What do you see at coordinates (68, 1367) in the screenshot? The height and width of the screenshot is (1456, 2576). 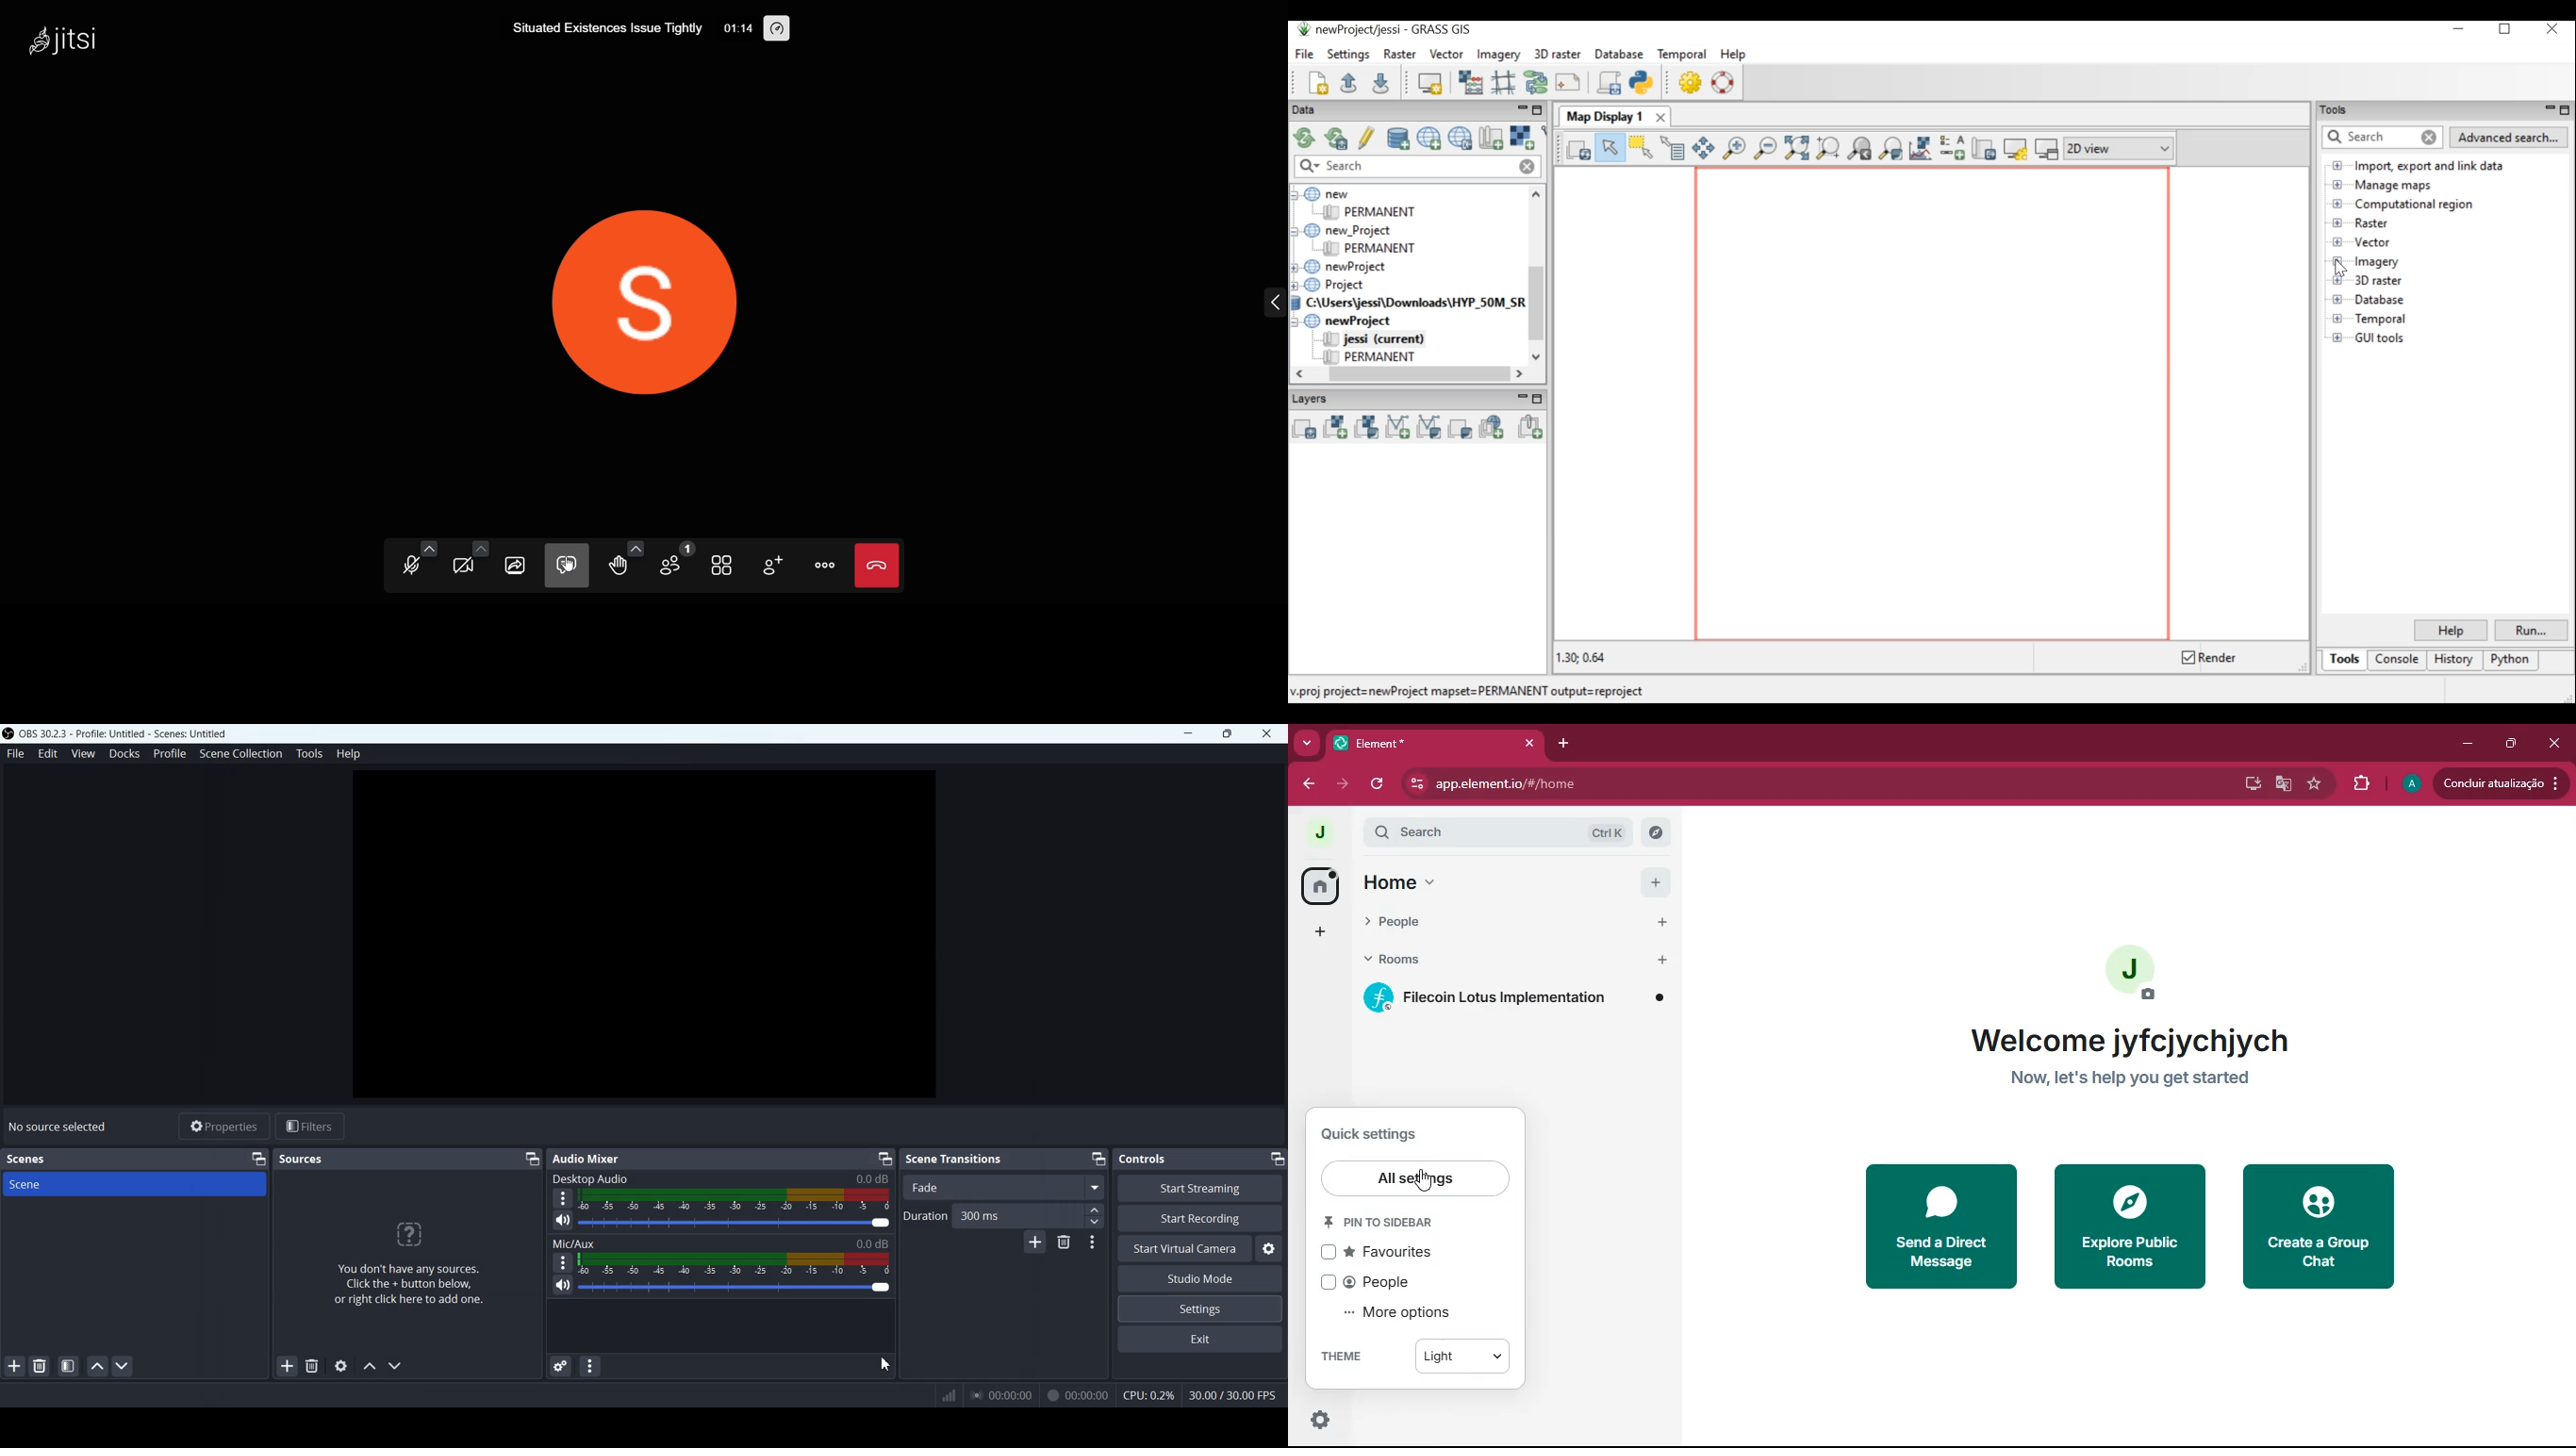 I see `Open scene filter` at bounding box center [68, 1367].